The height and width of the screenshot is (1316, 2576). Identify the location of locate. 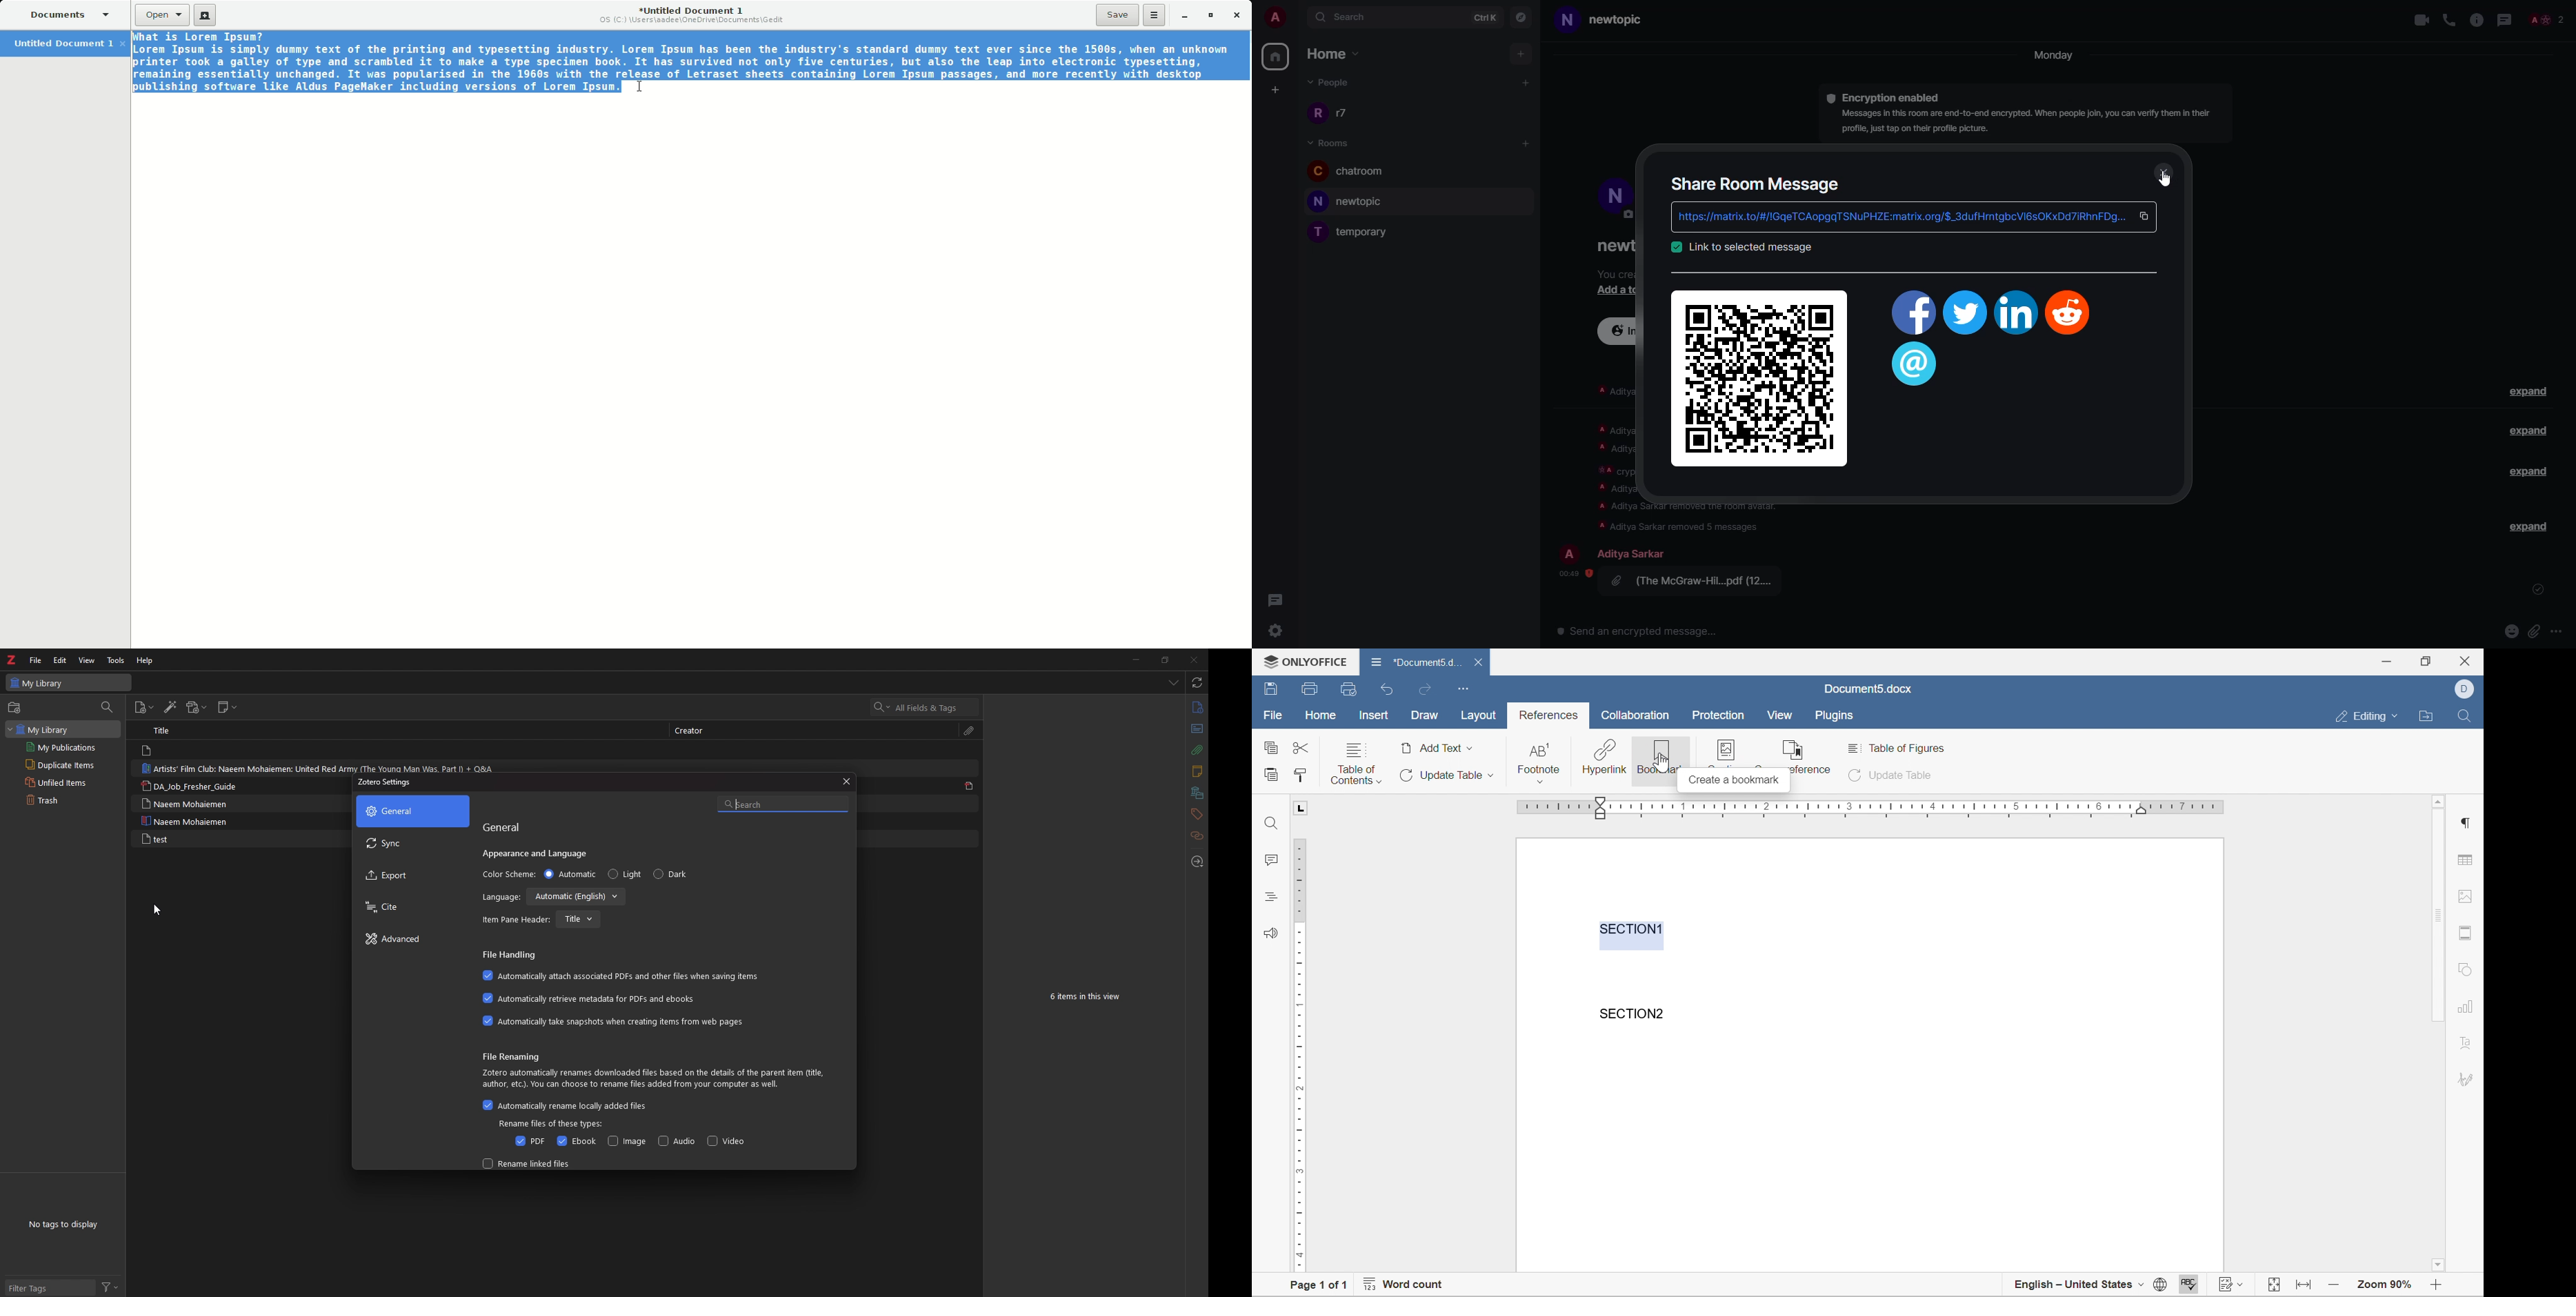
(1197, 863).